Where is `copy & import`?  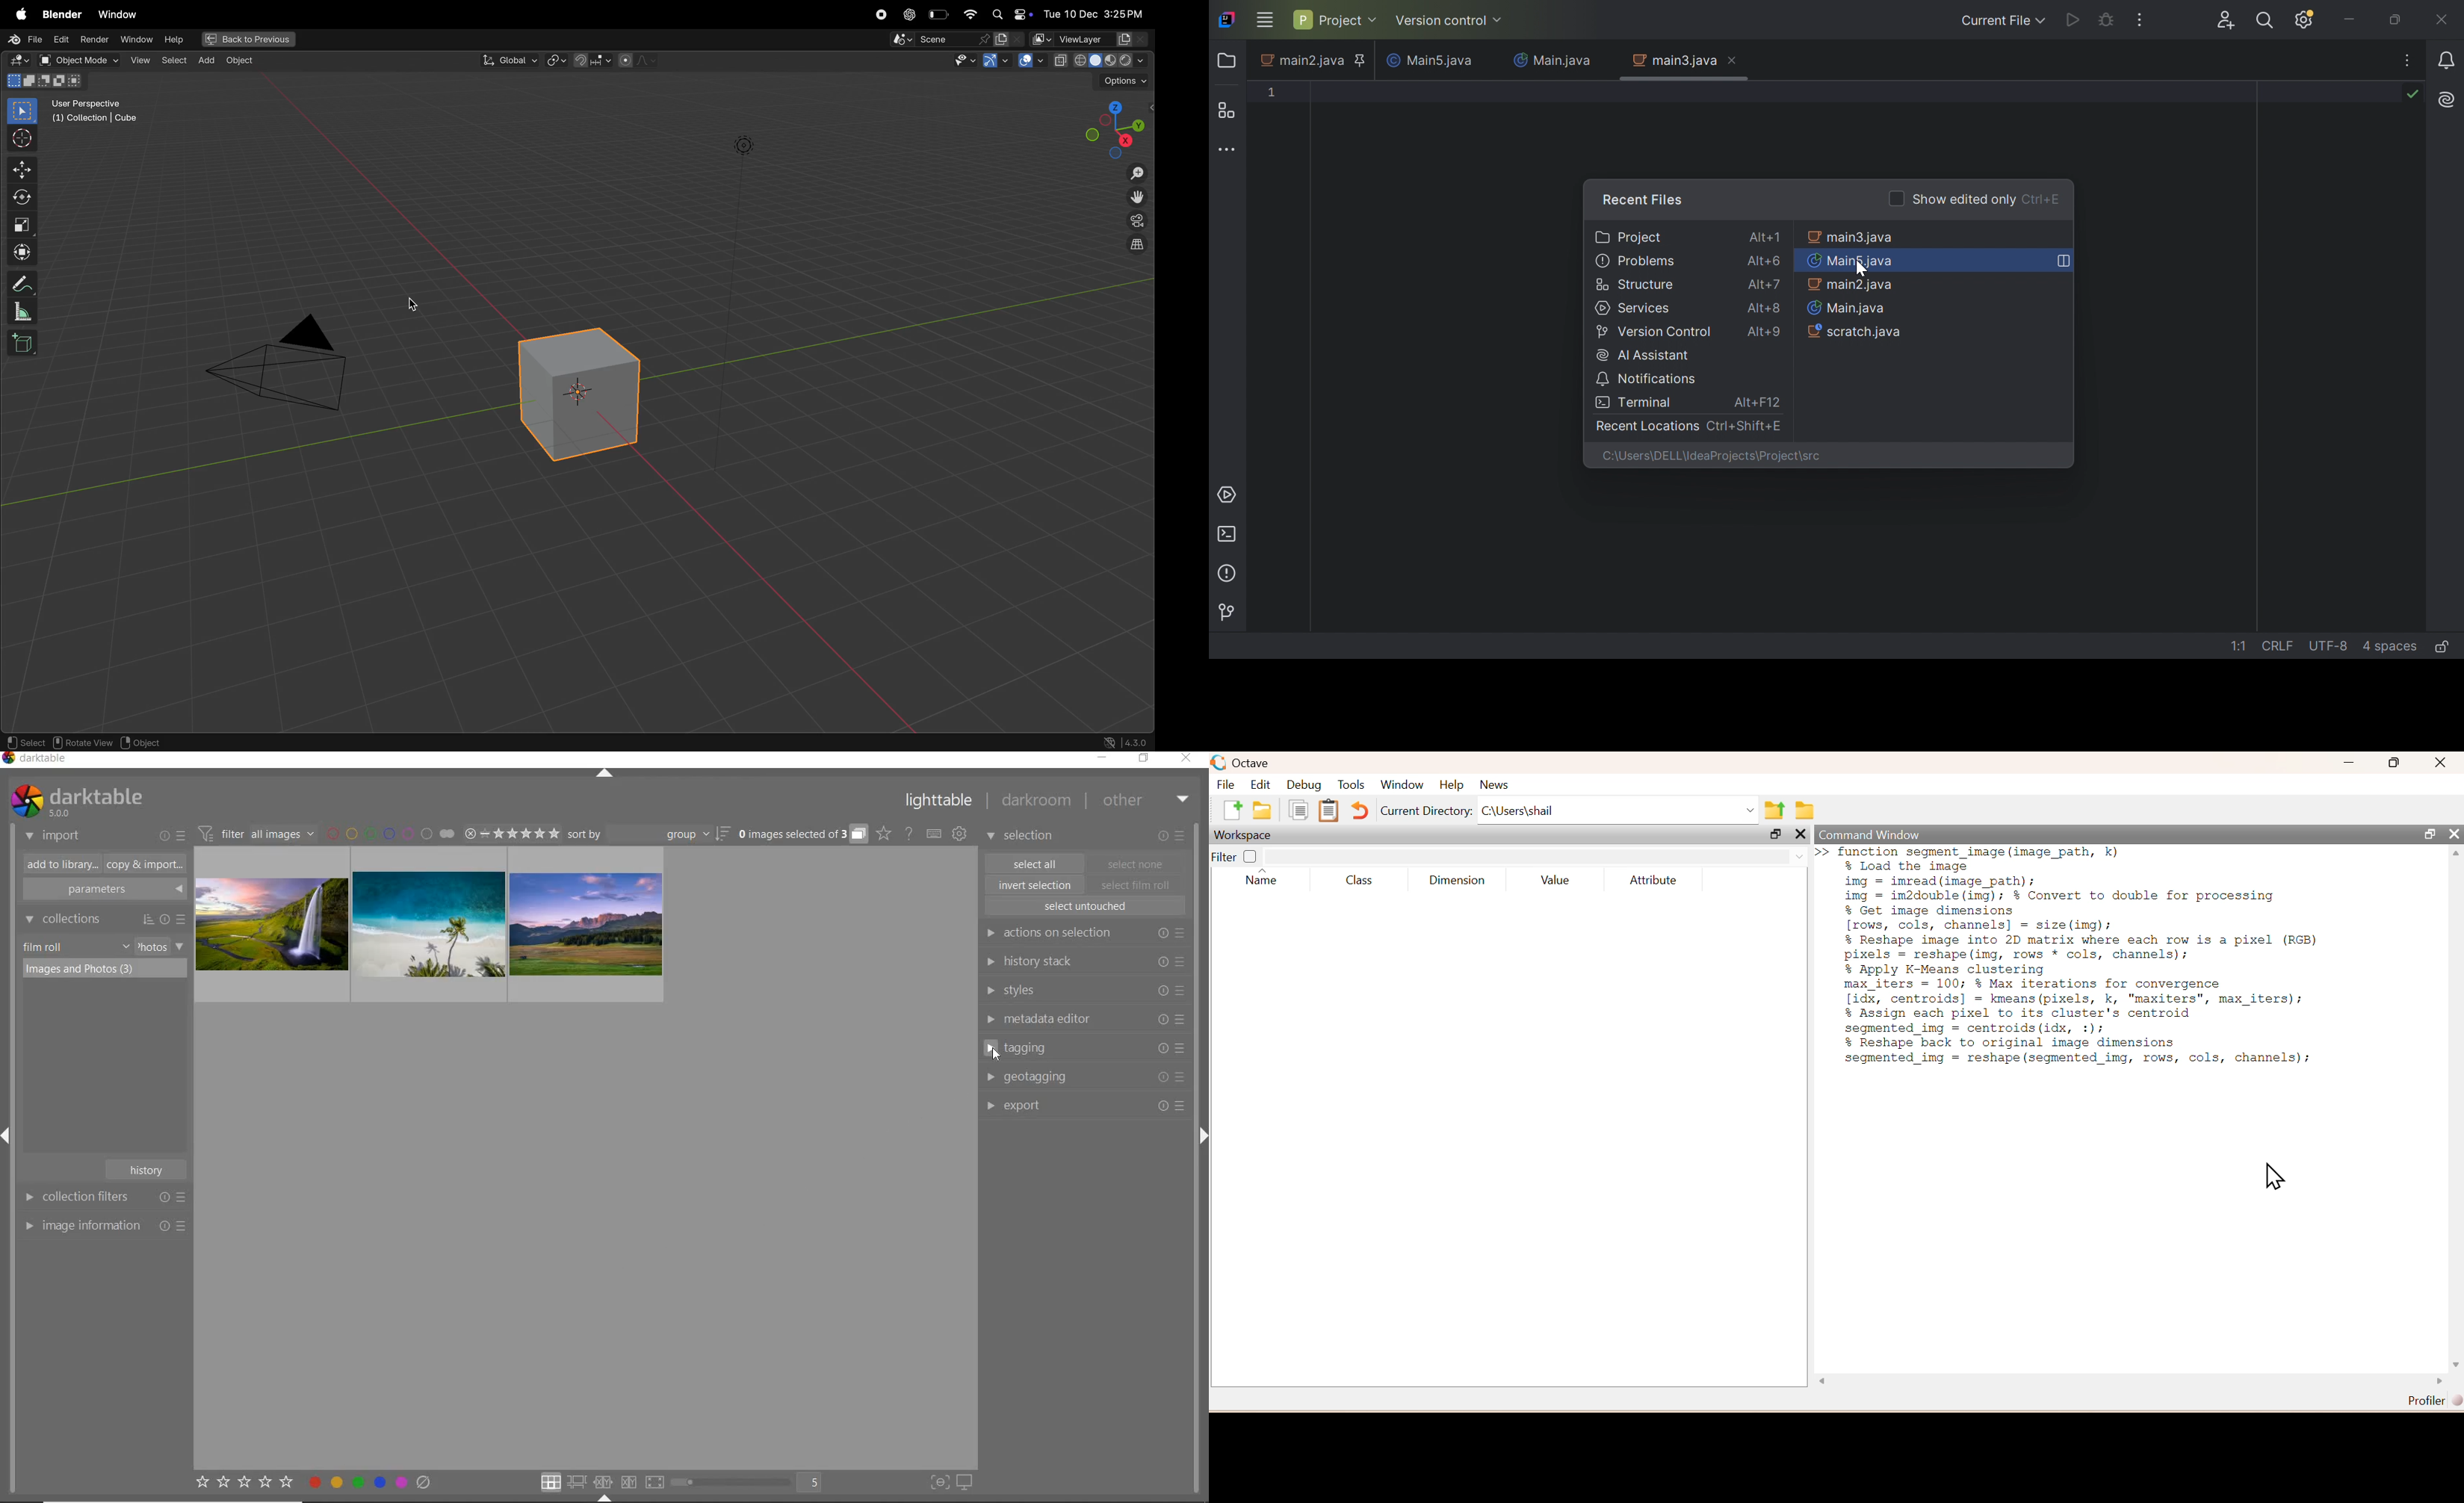 copy & import is located at coordinates (142, 865).